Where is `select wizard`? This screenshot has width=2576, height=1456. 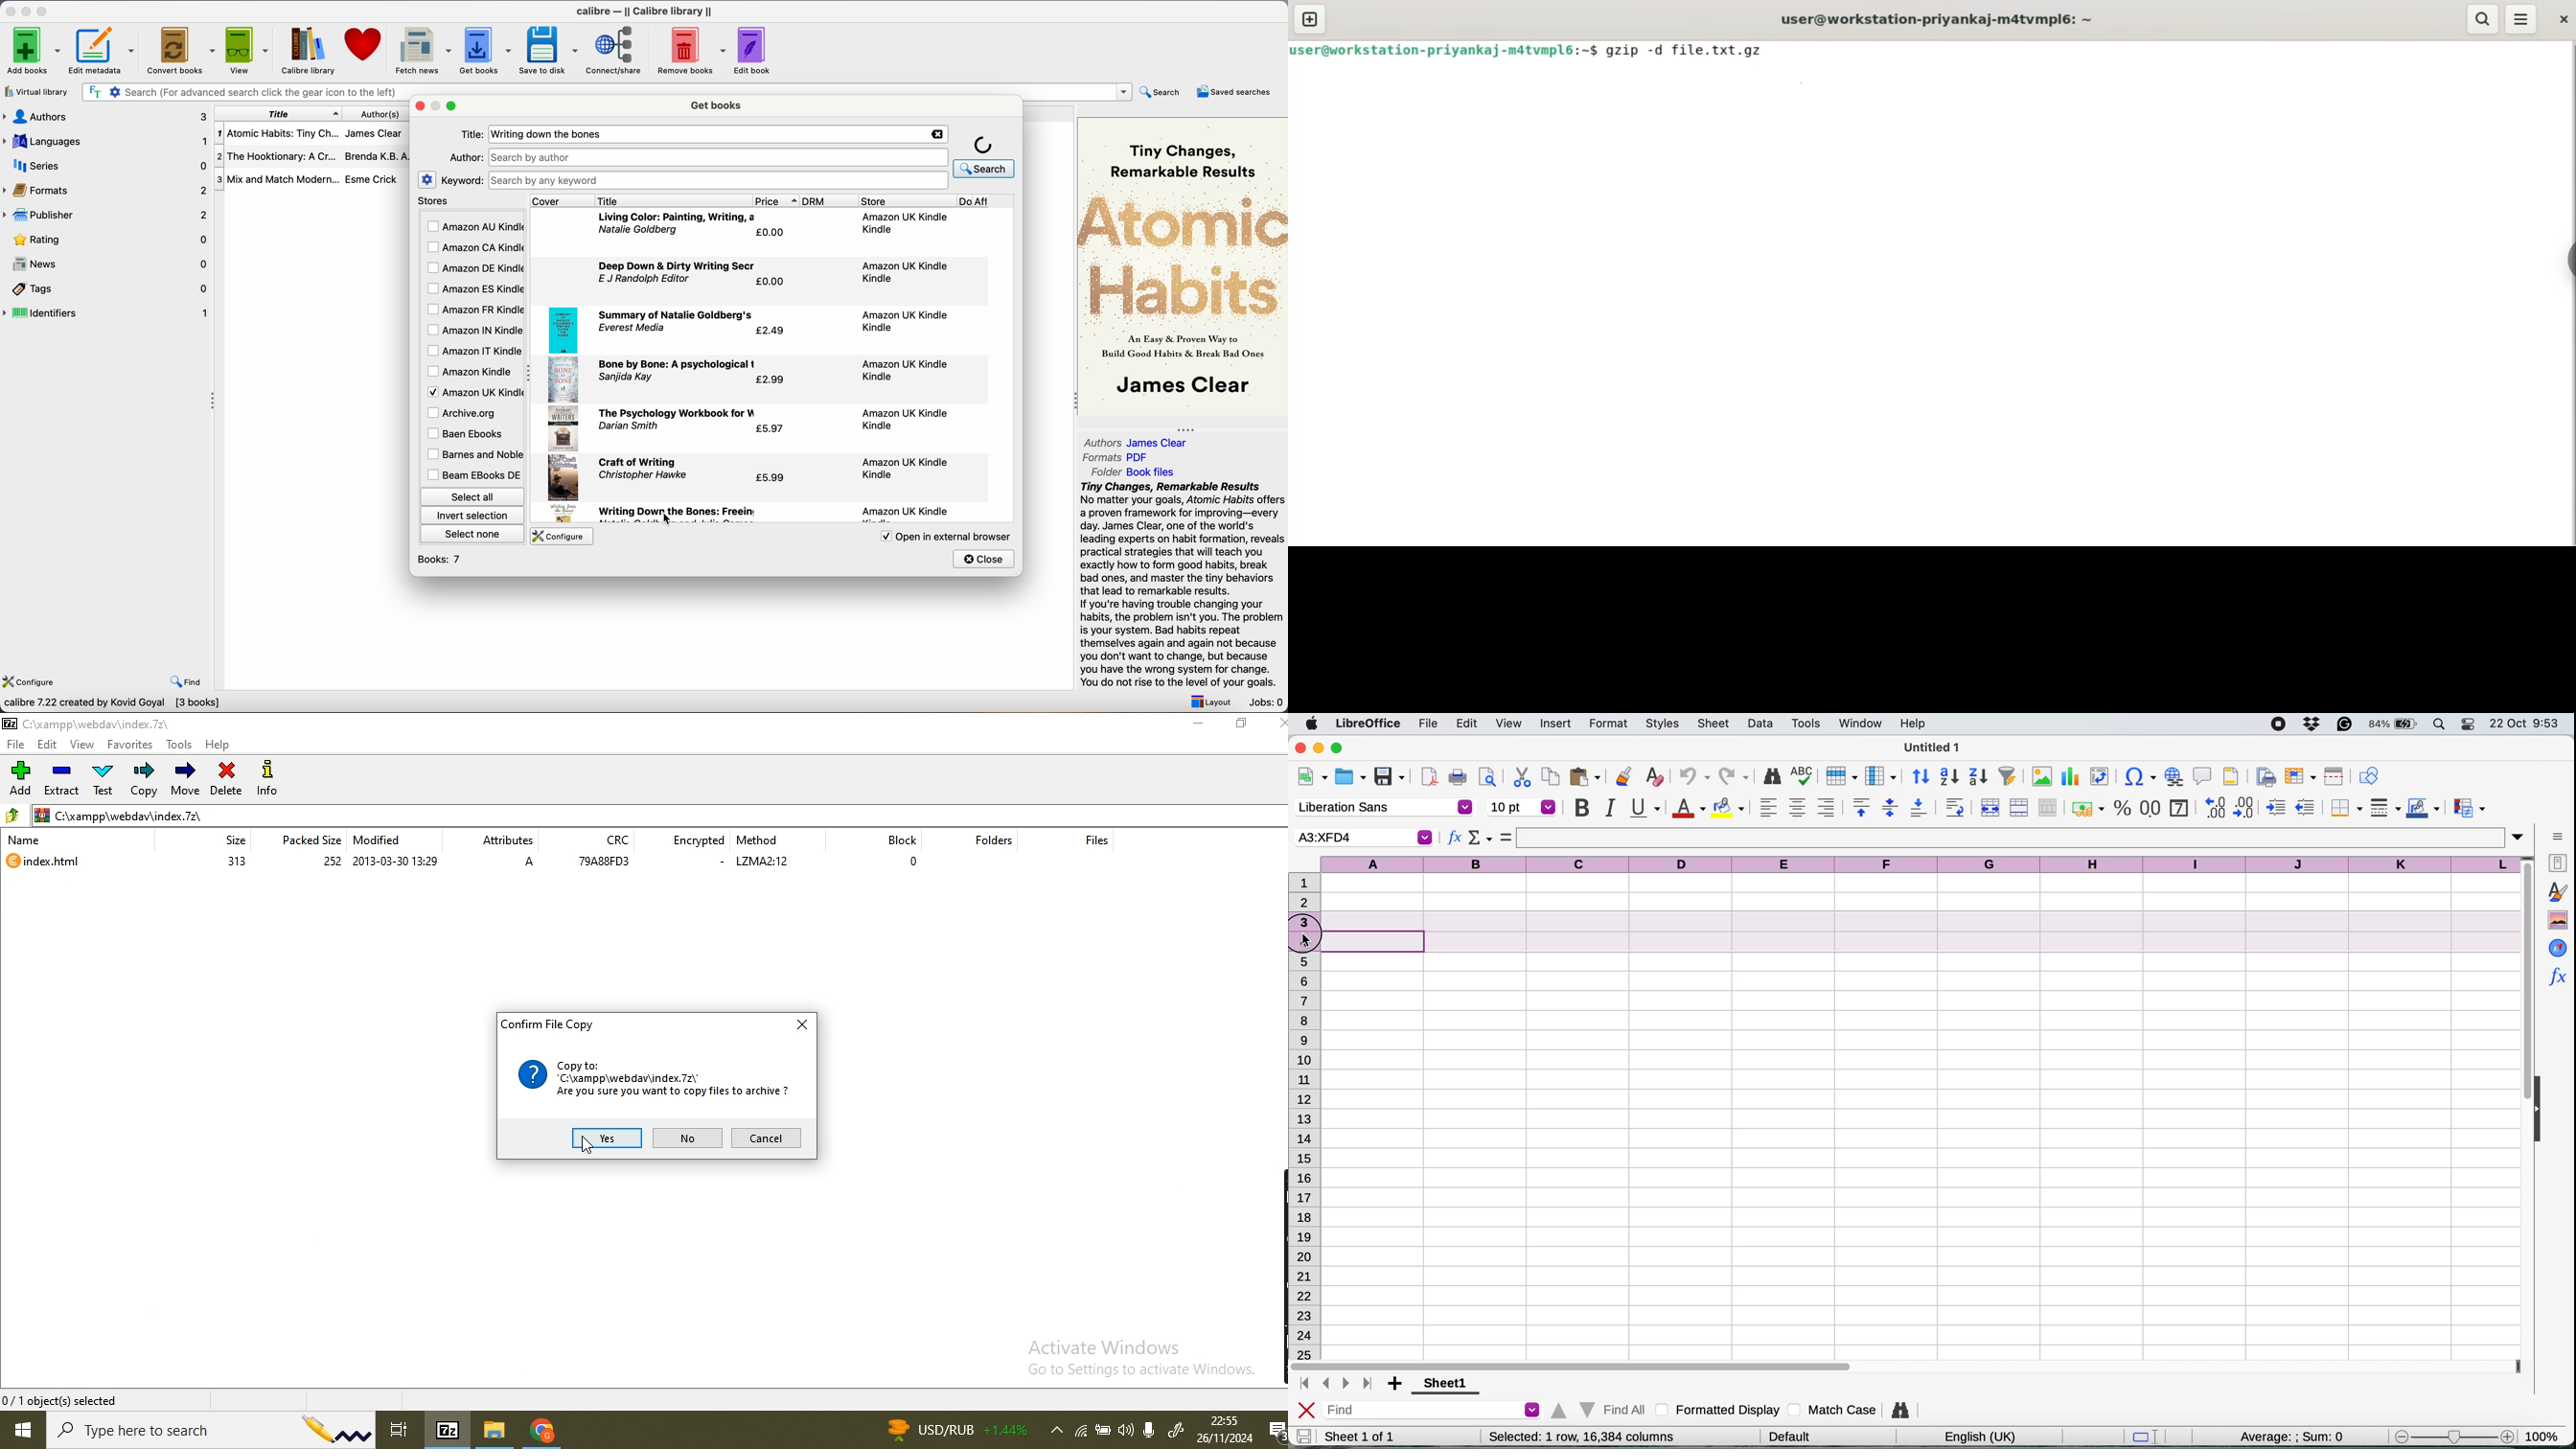
select wizard is located at coordinates (1481, 839).